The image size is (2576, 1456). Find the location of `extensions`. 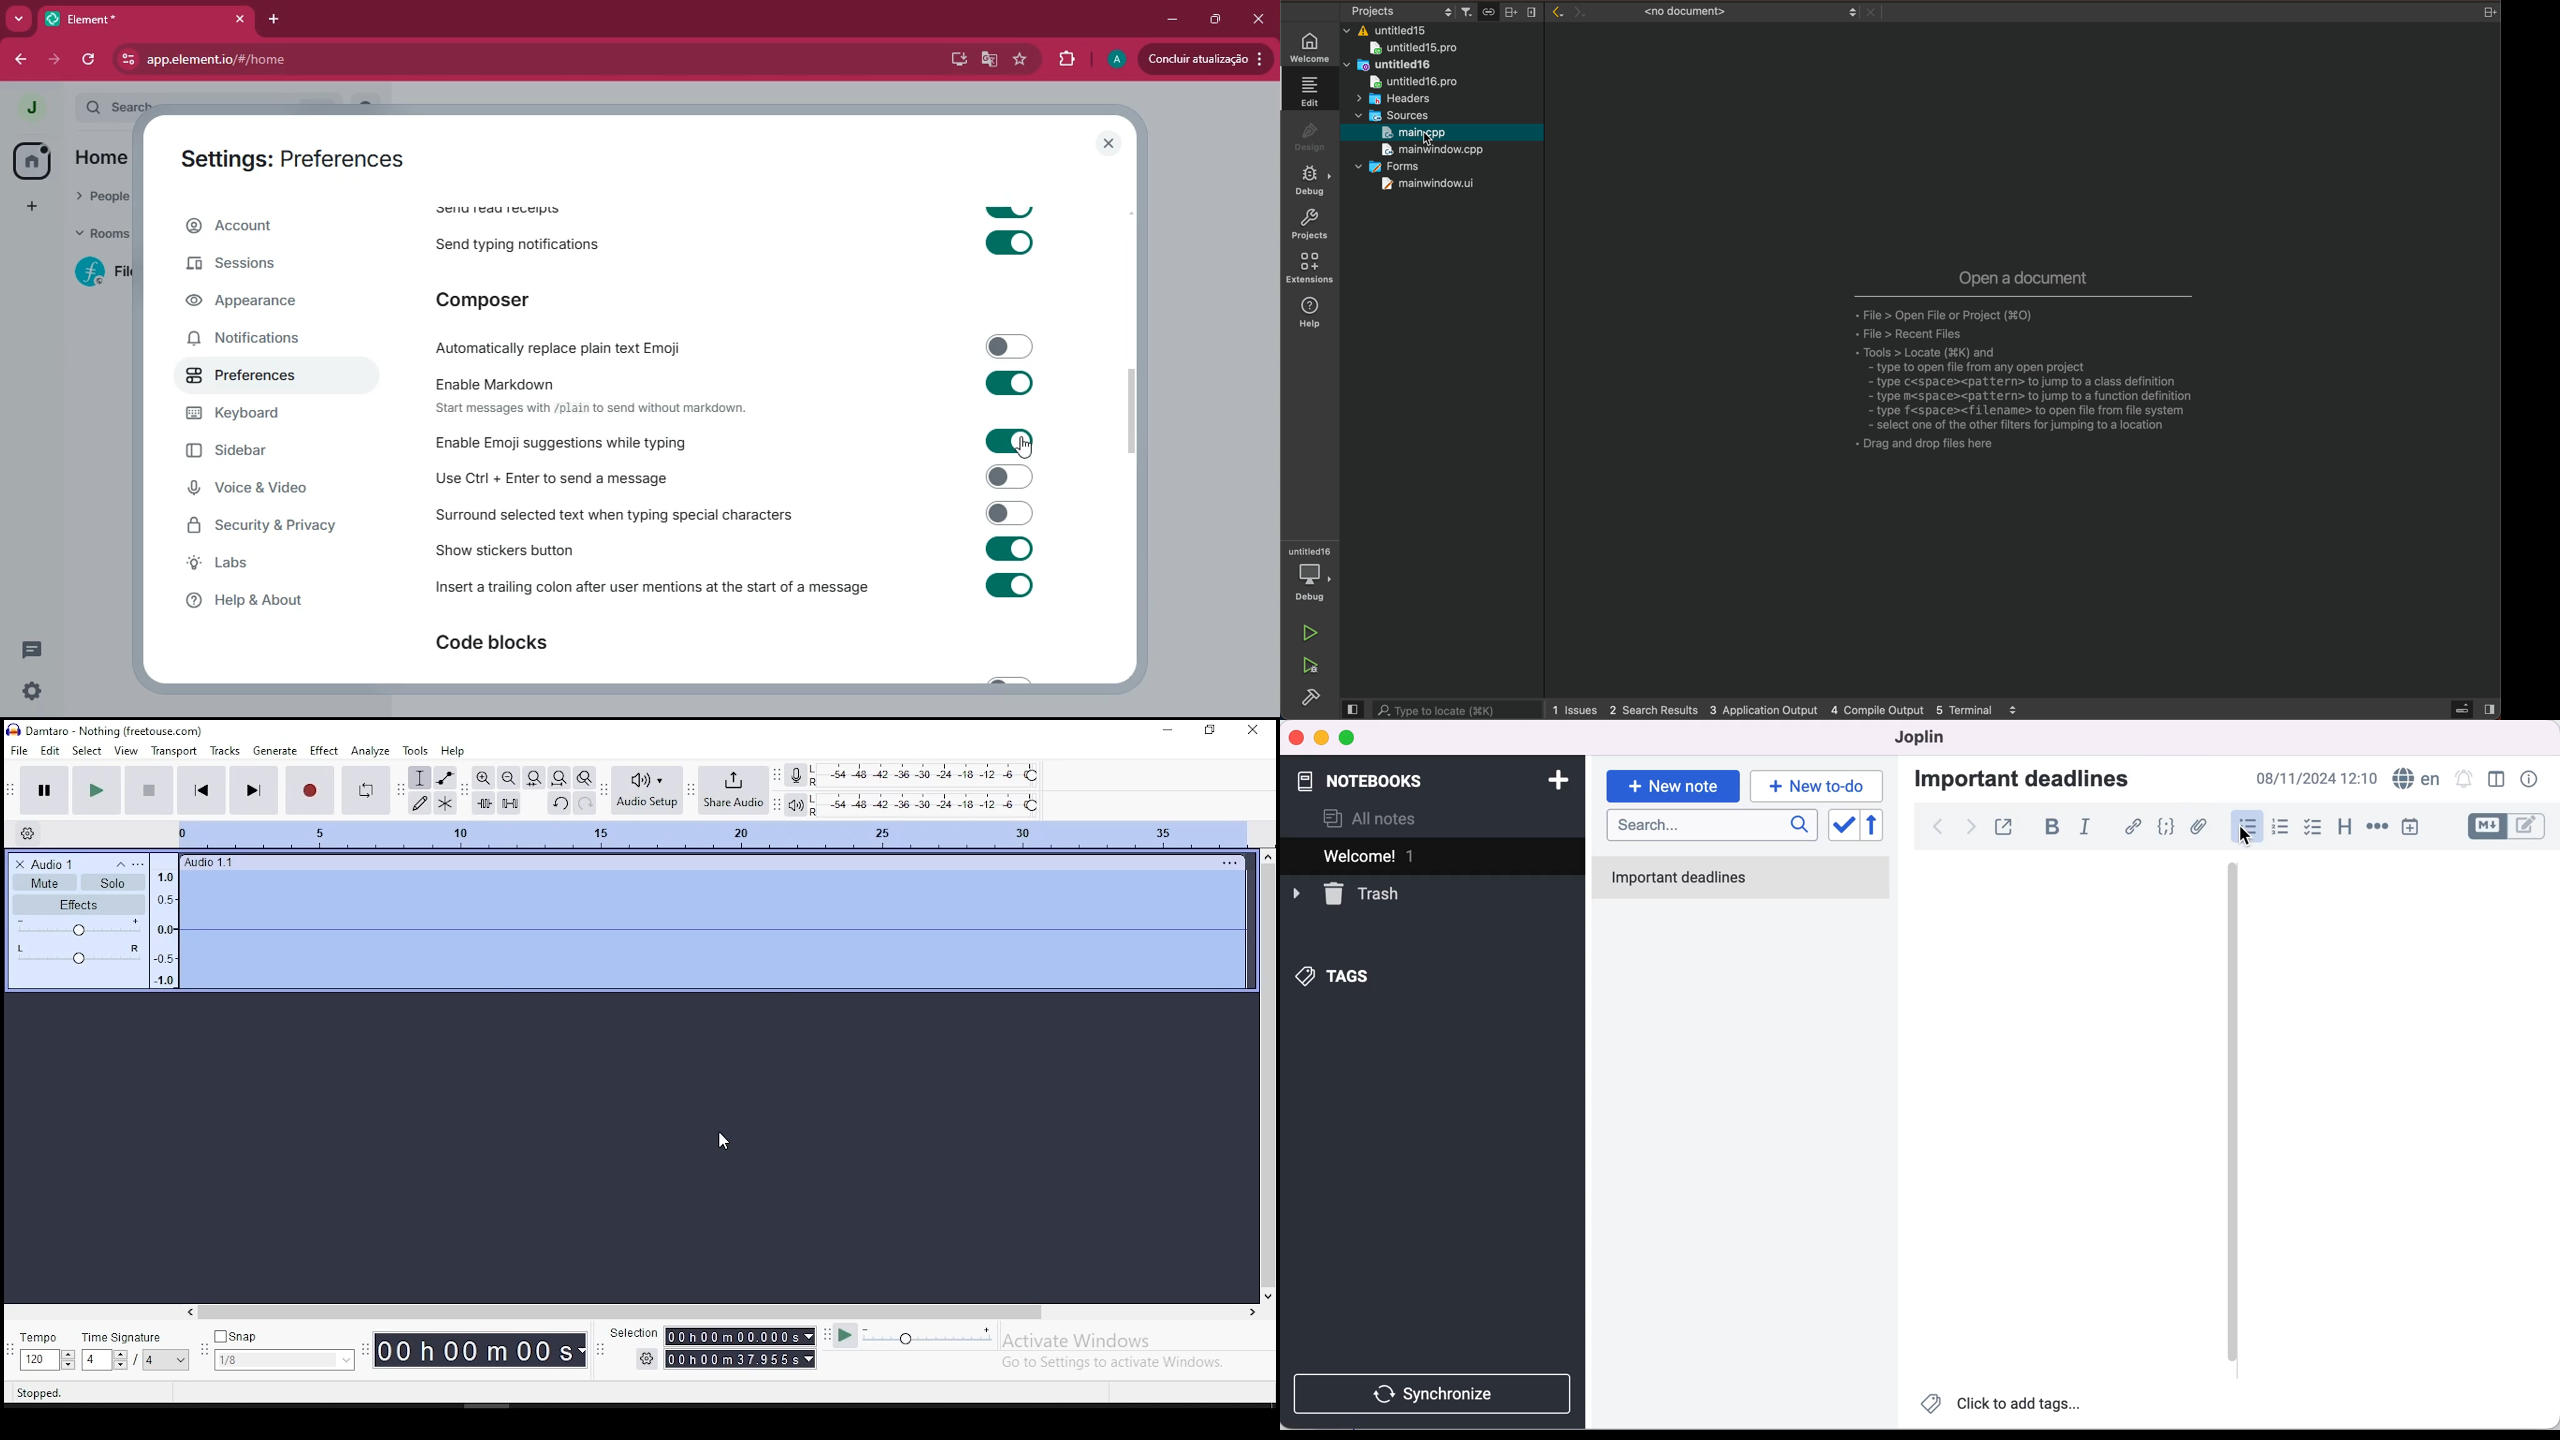

extensions is located at coordinates (1066, 59).